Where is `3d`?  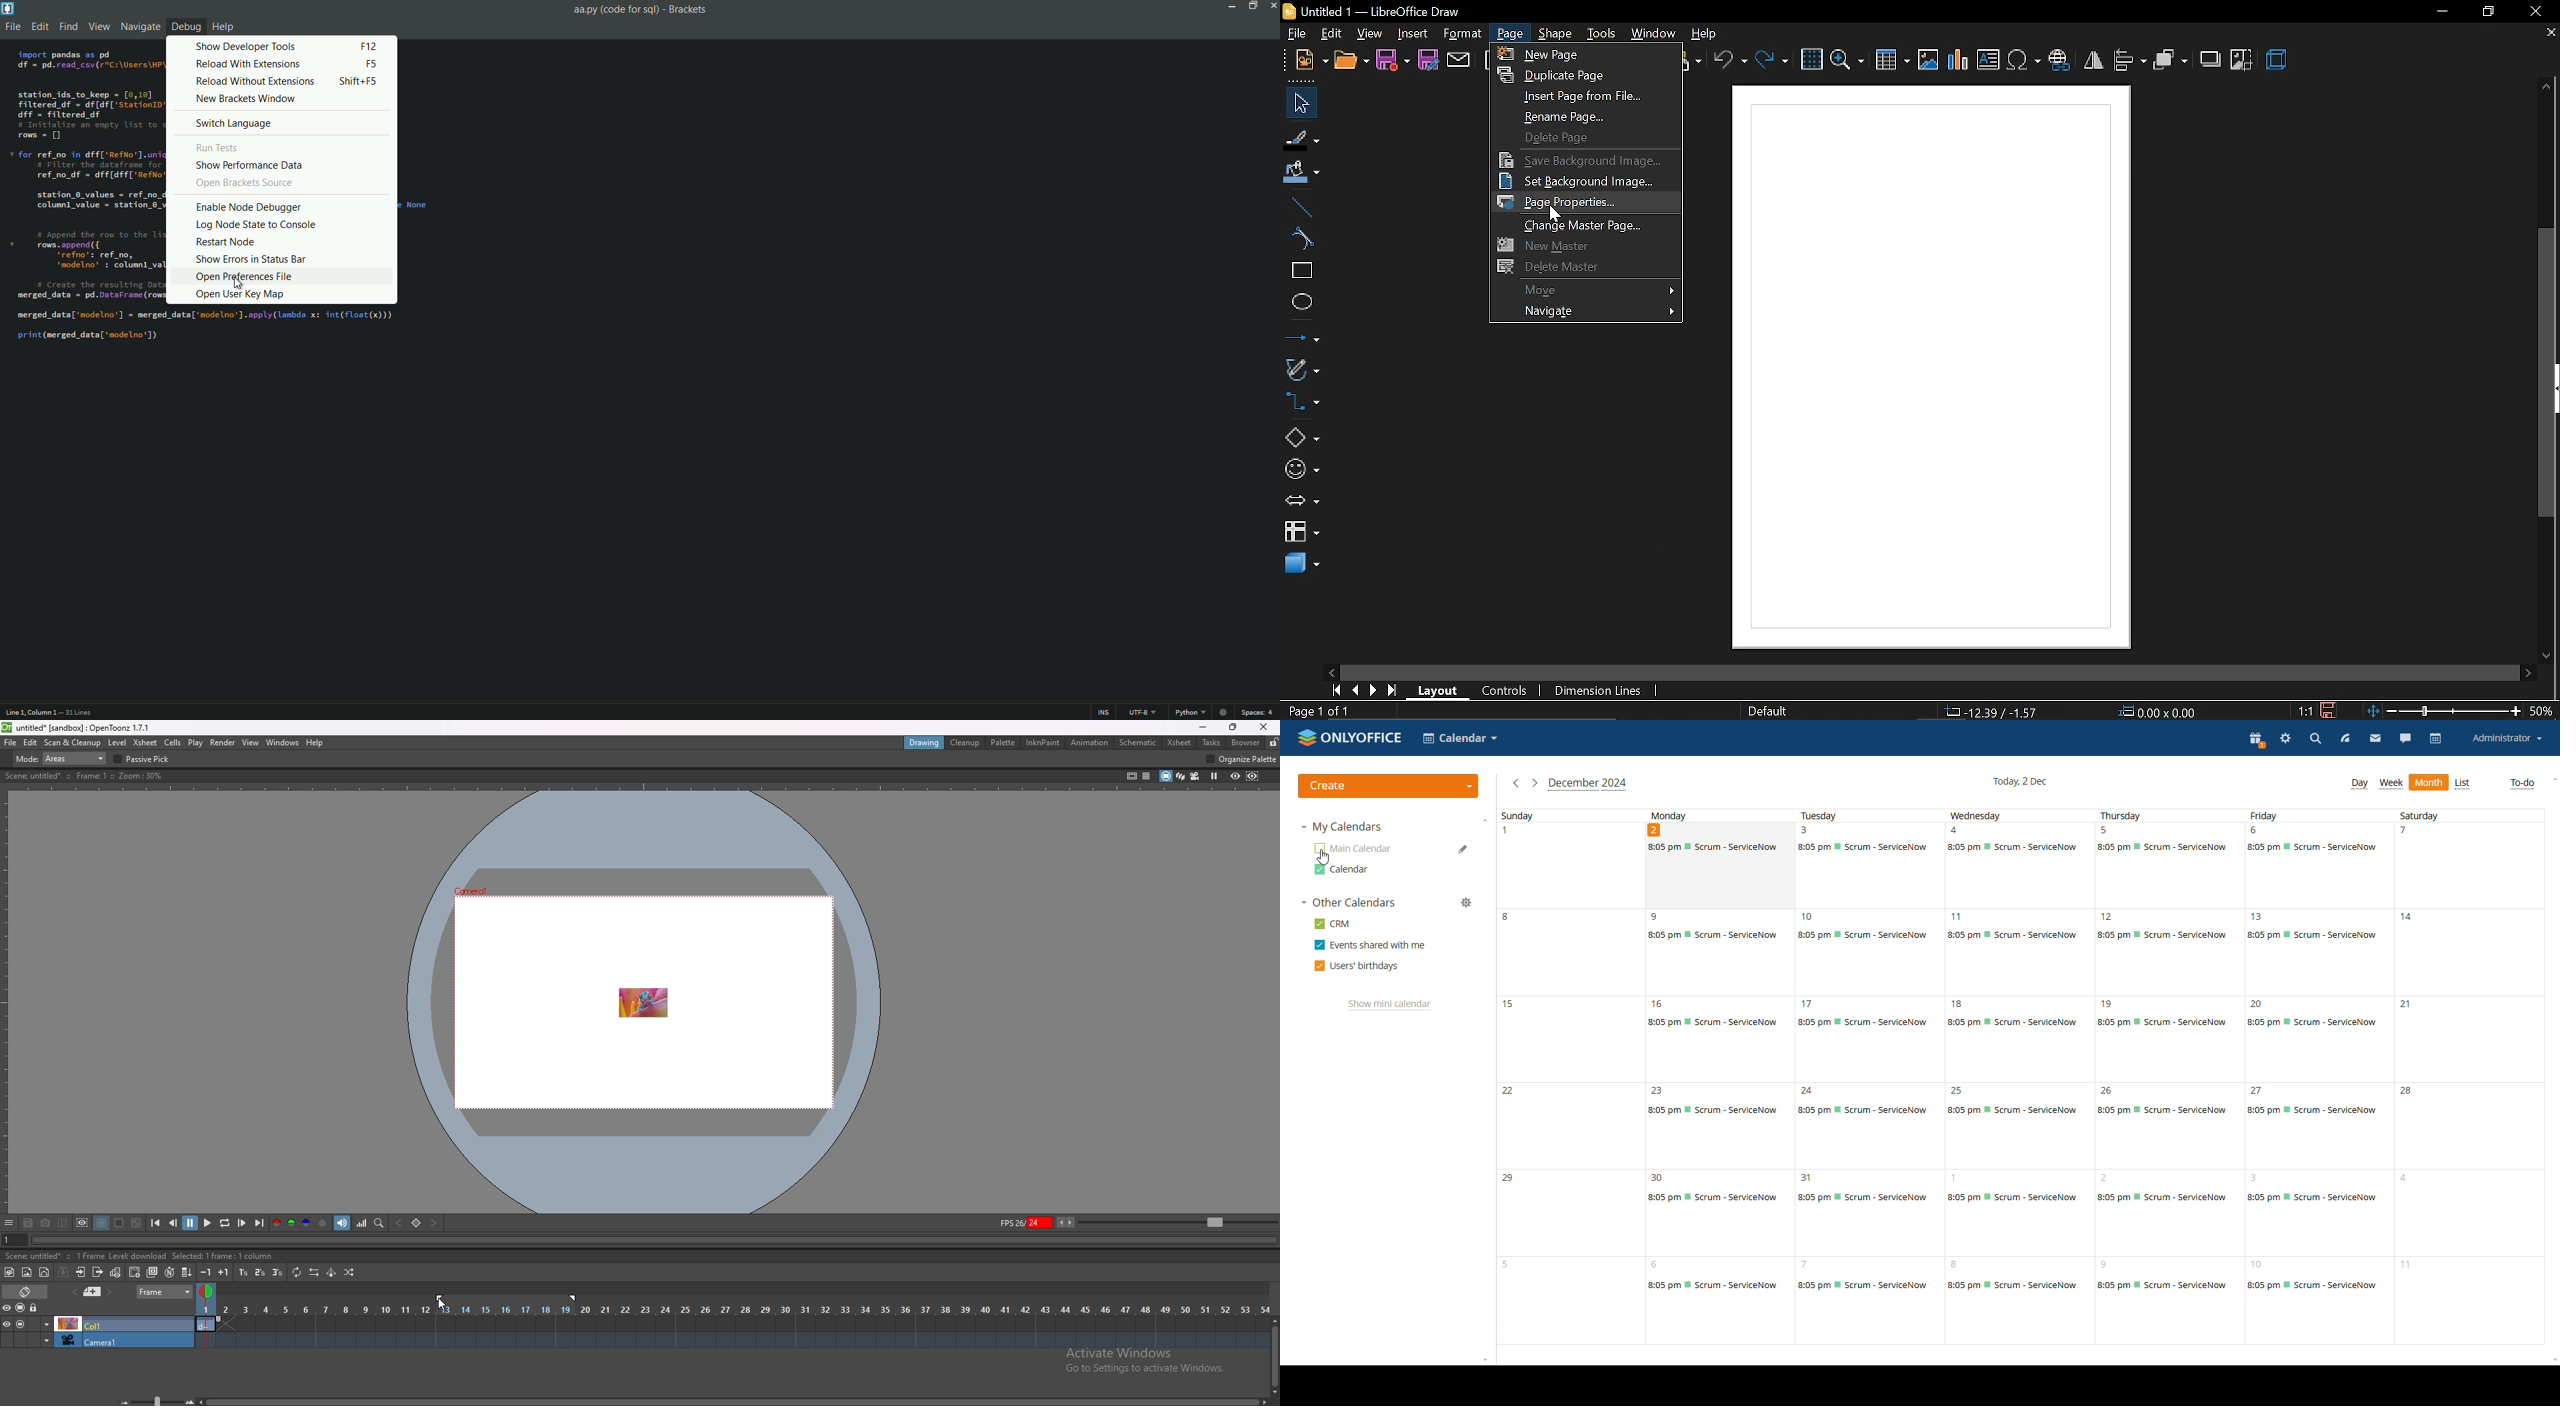
3d is located at coordinates (1181, 775).